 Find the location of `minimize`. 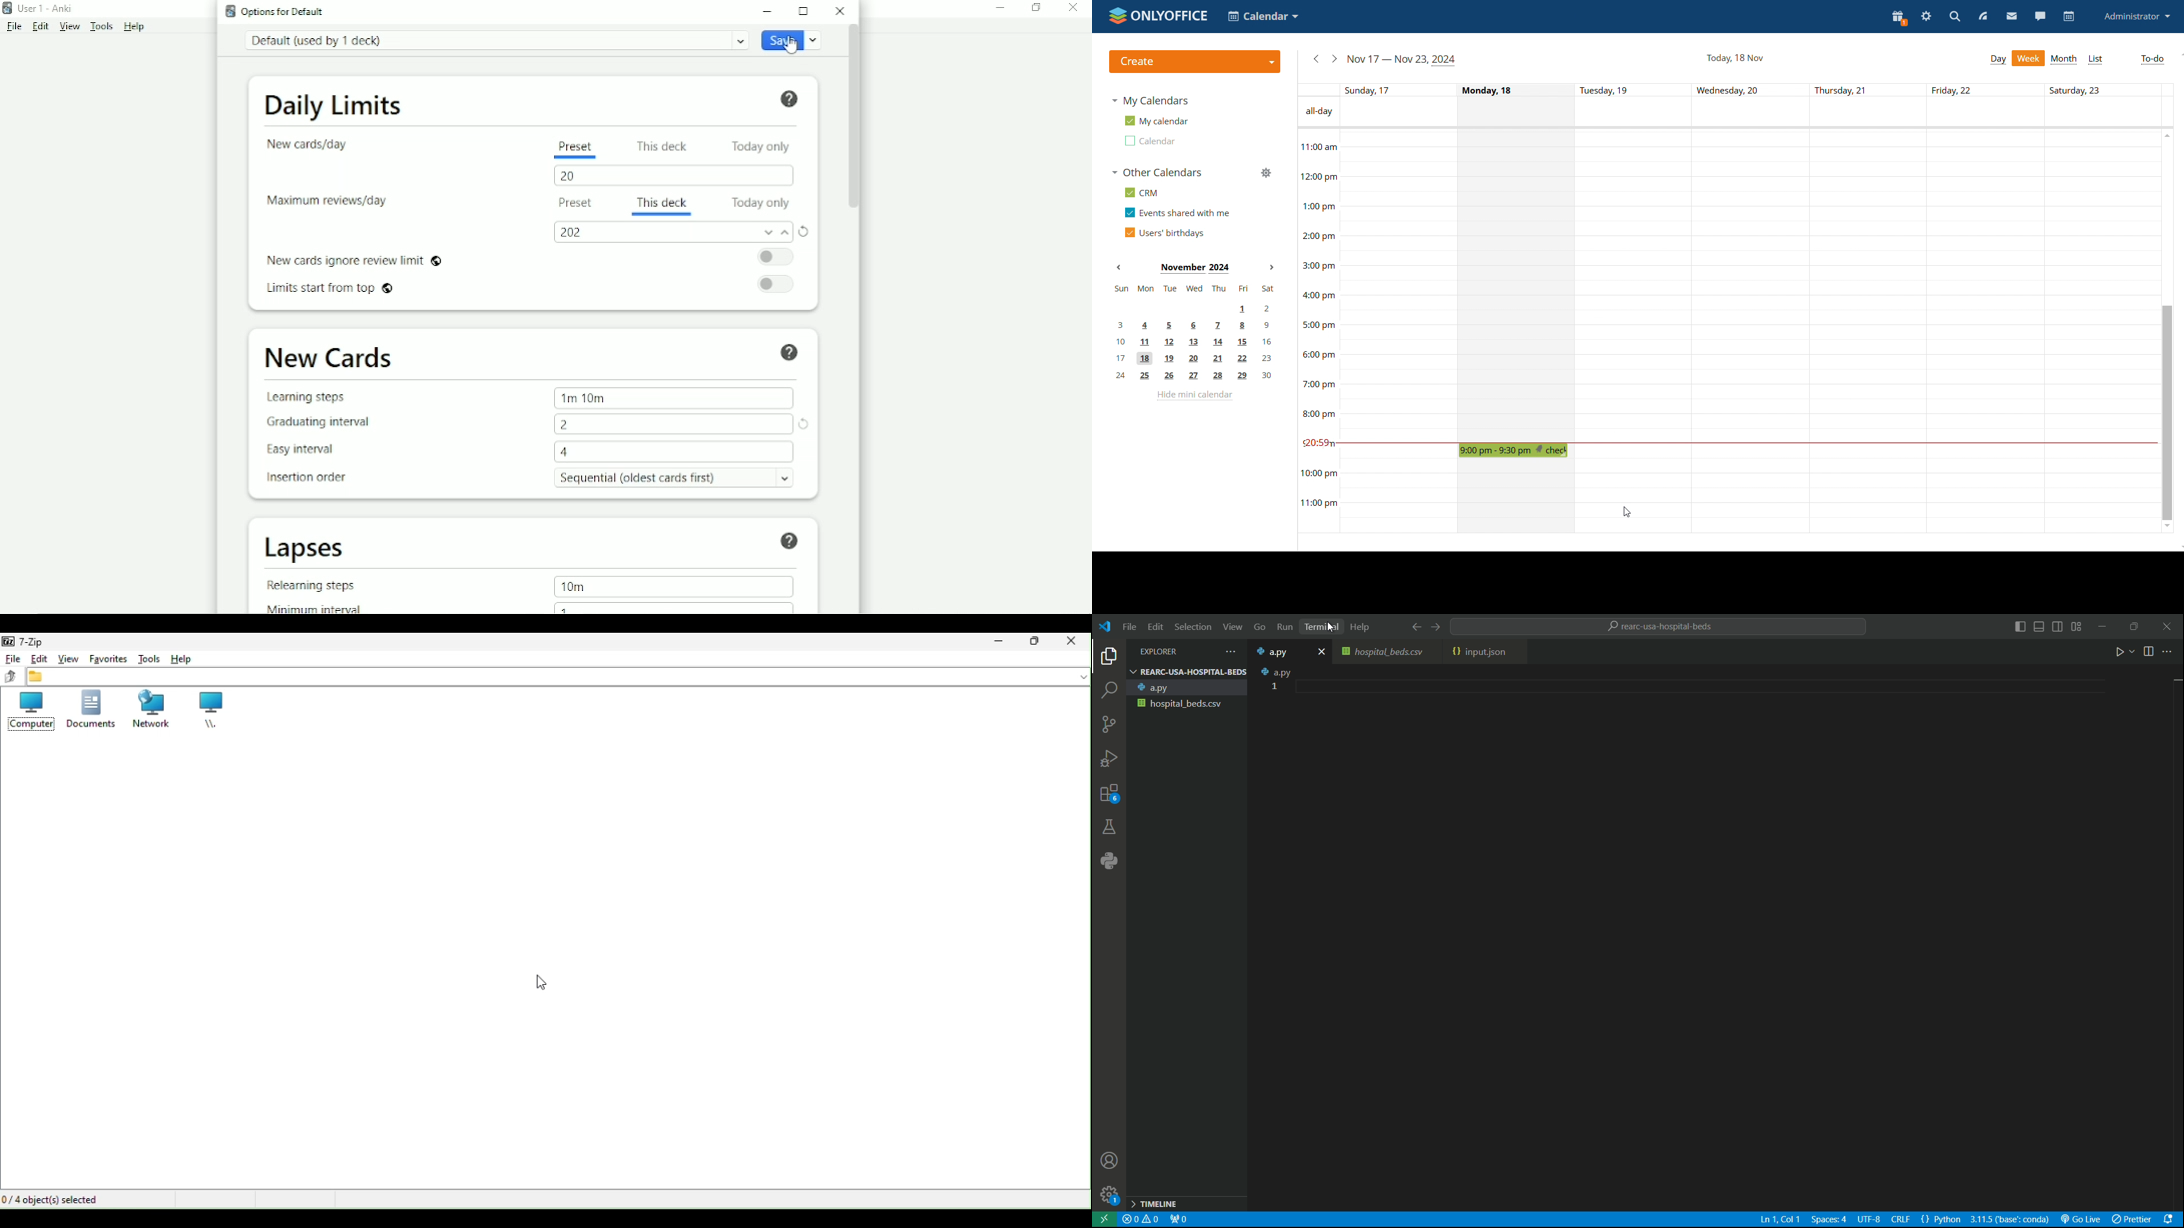

minimize is located at coordinates (2105, 627).